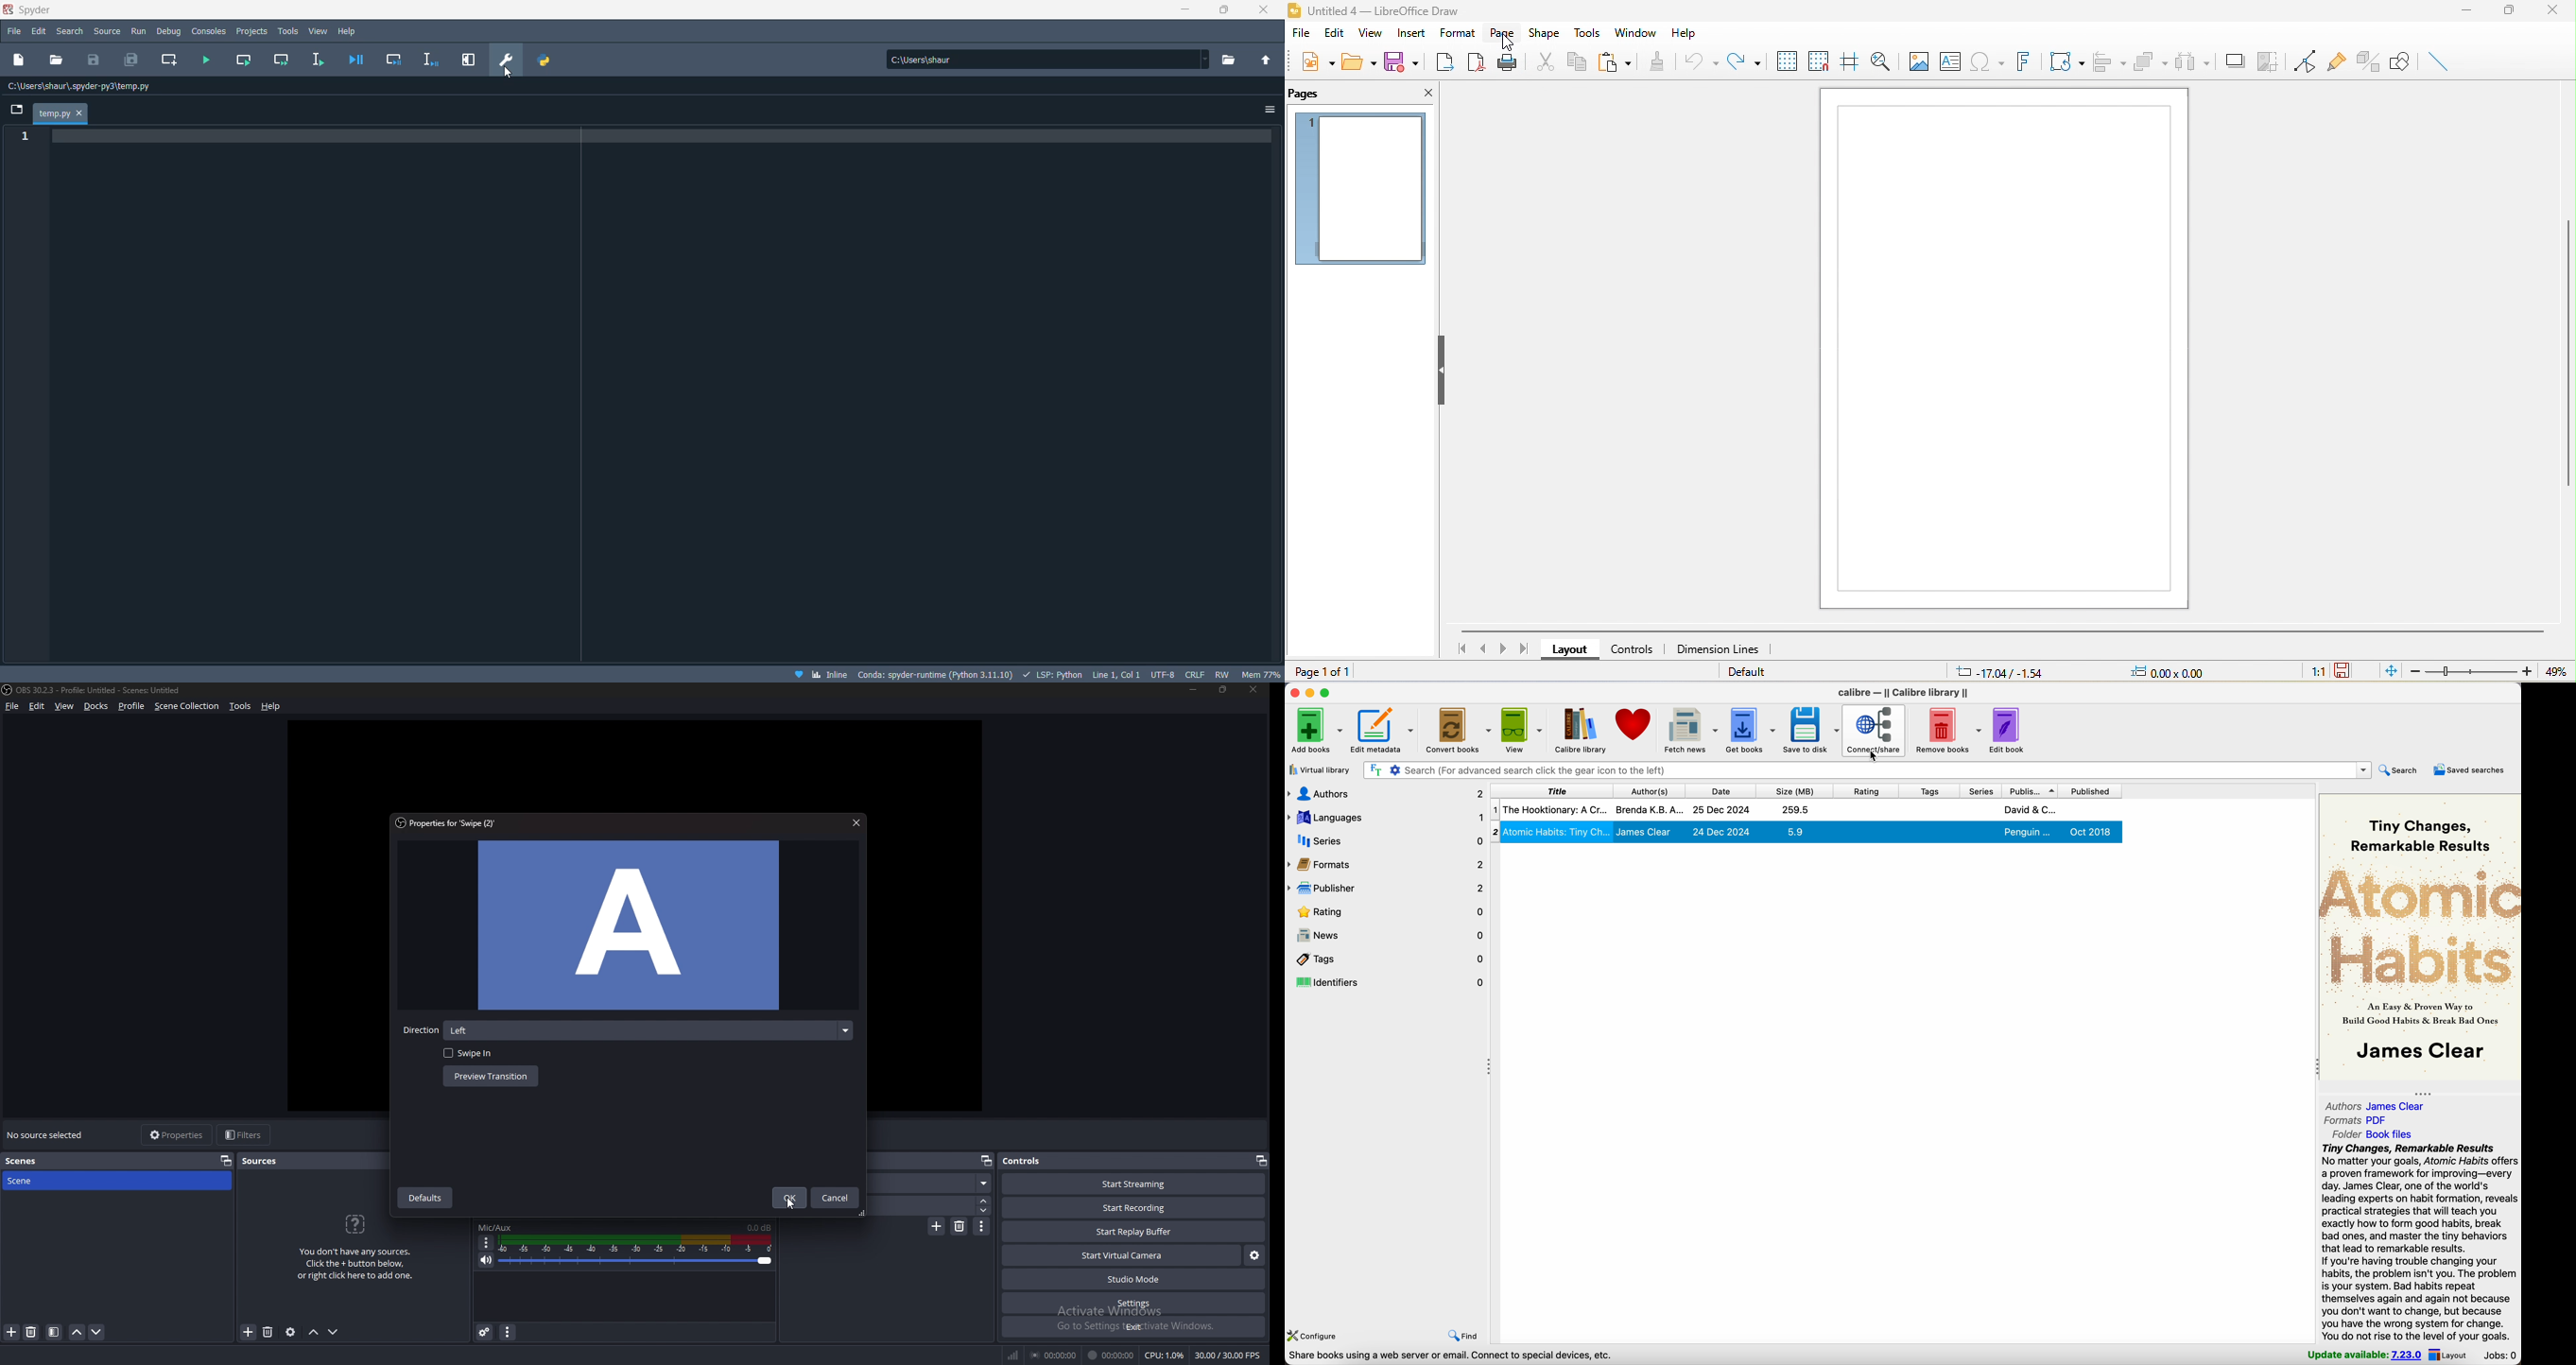  Describe the element at coordinates (933, 1184) in the screenshot. I see `transition` at that location.